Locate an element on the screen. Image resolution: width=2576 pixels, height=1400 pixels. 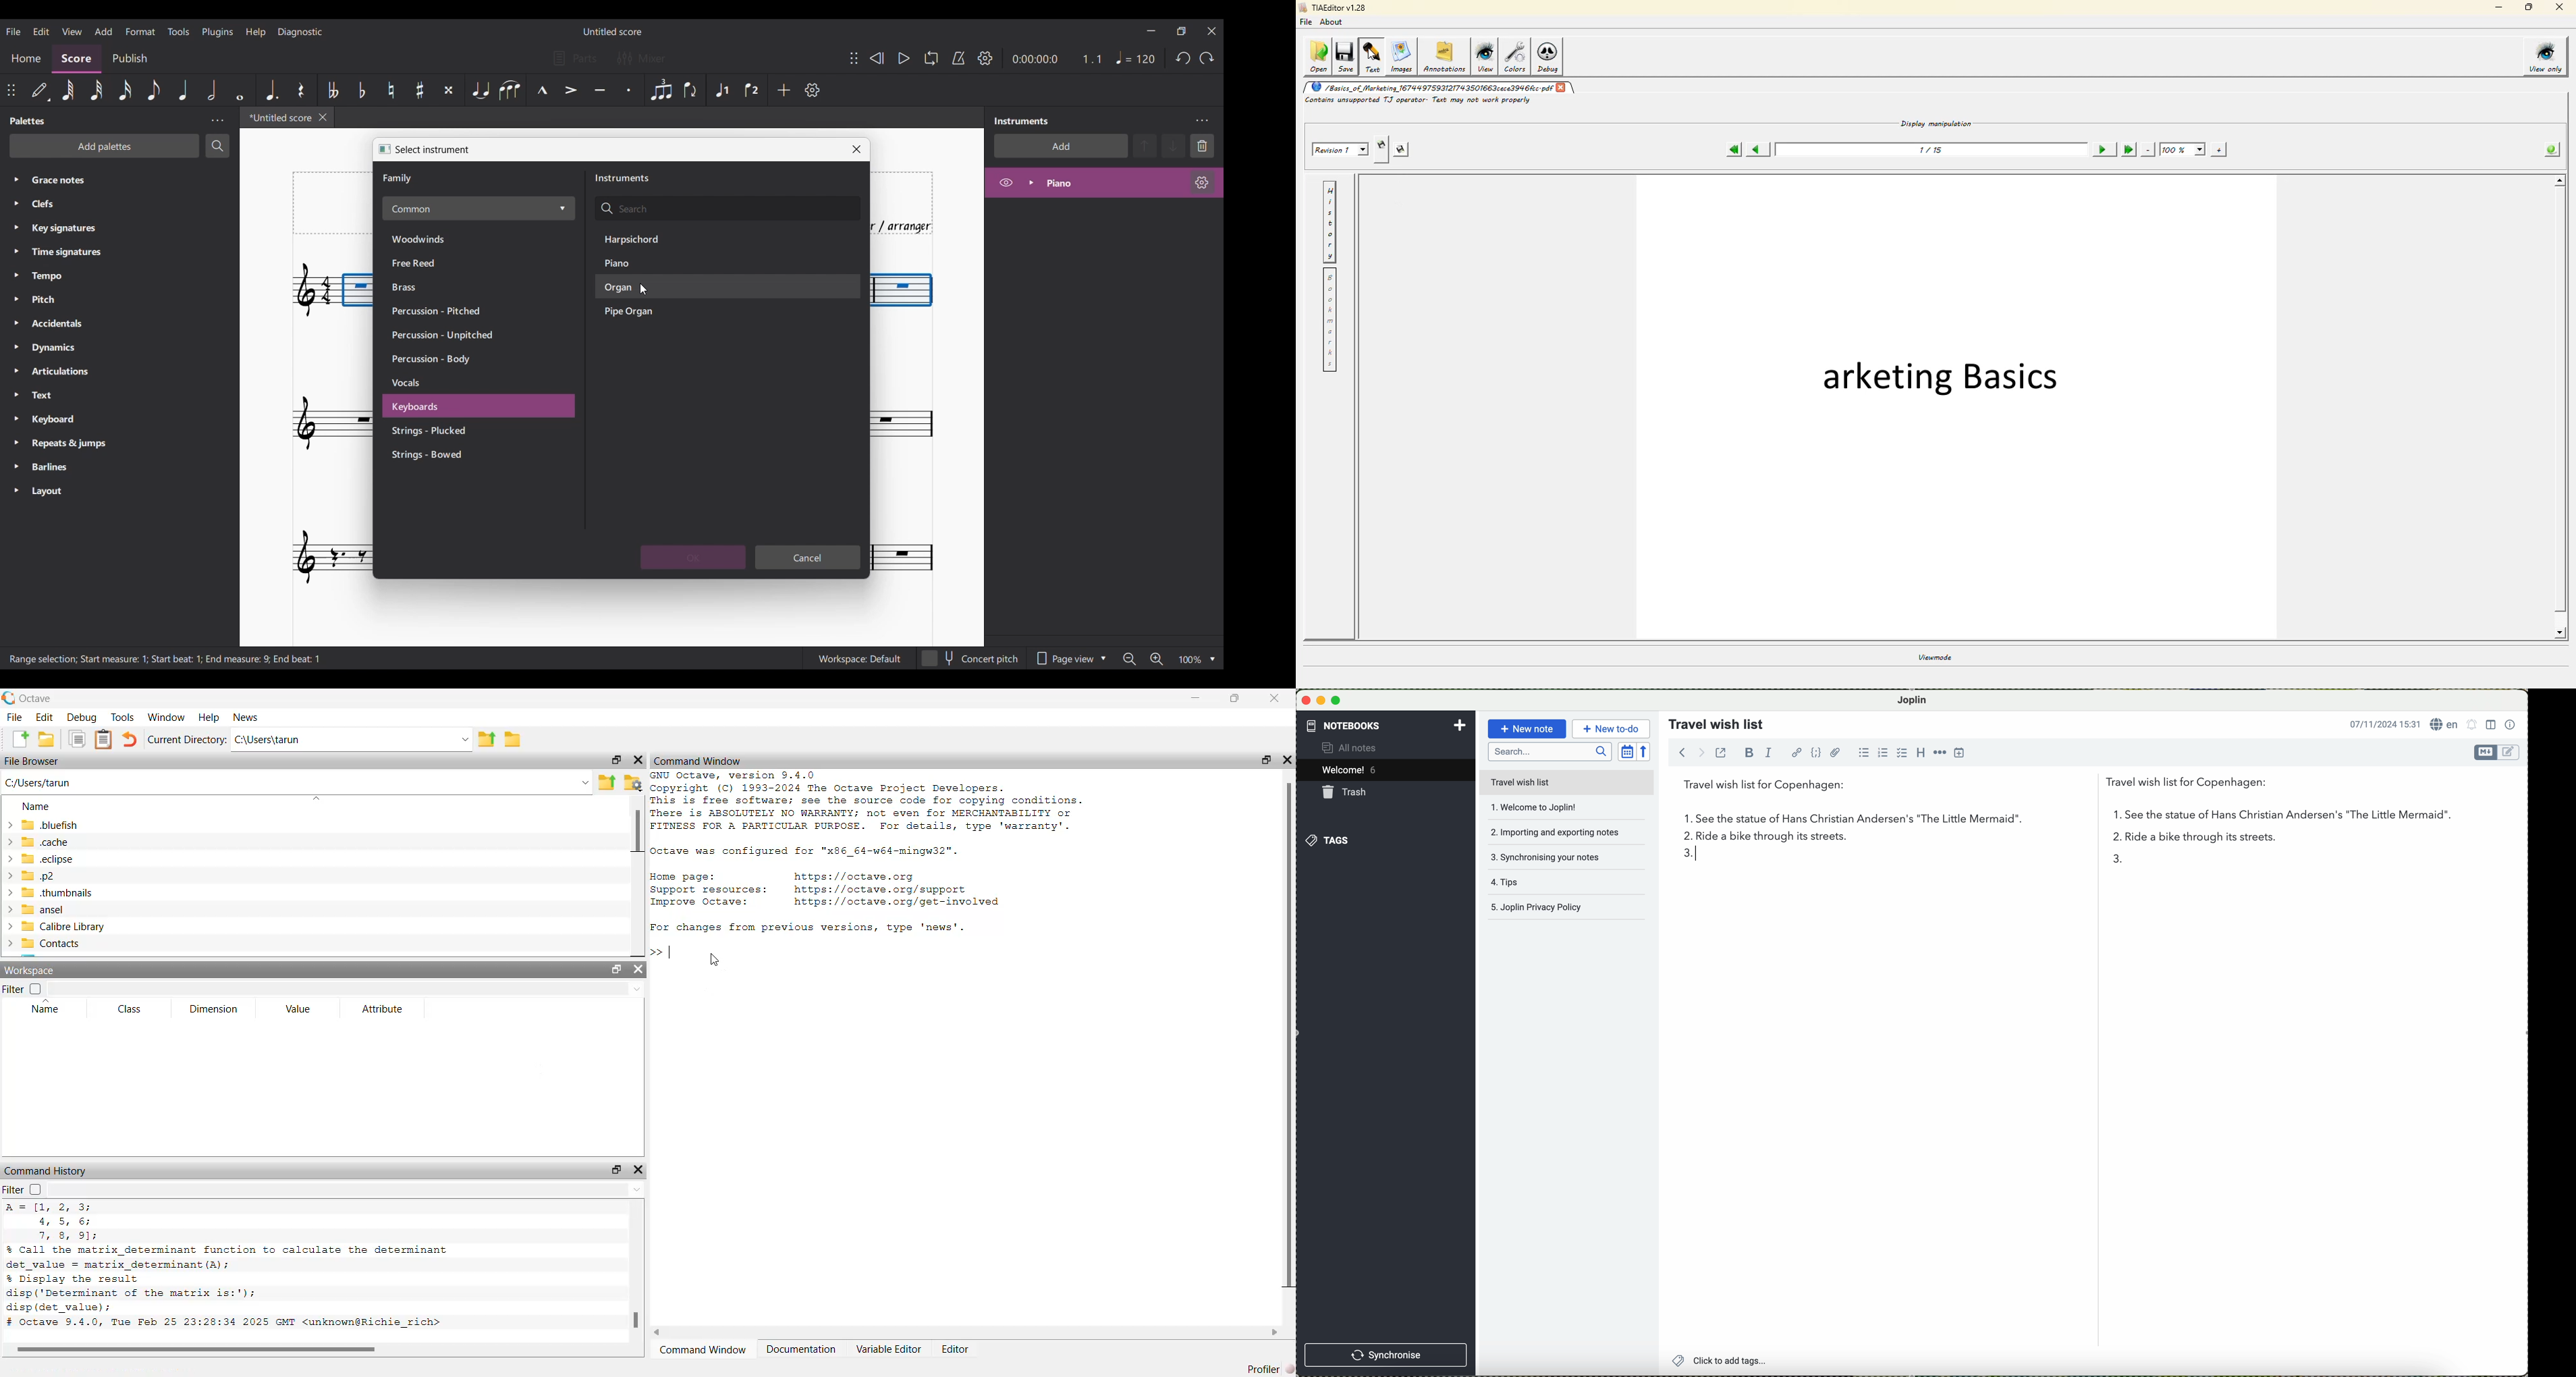
Delete is located at coordinates (1203, 146).